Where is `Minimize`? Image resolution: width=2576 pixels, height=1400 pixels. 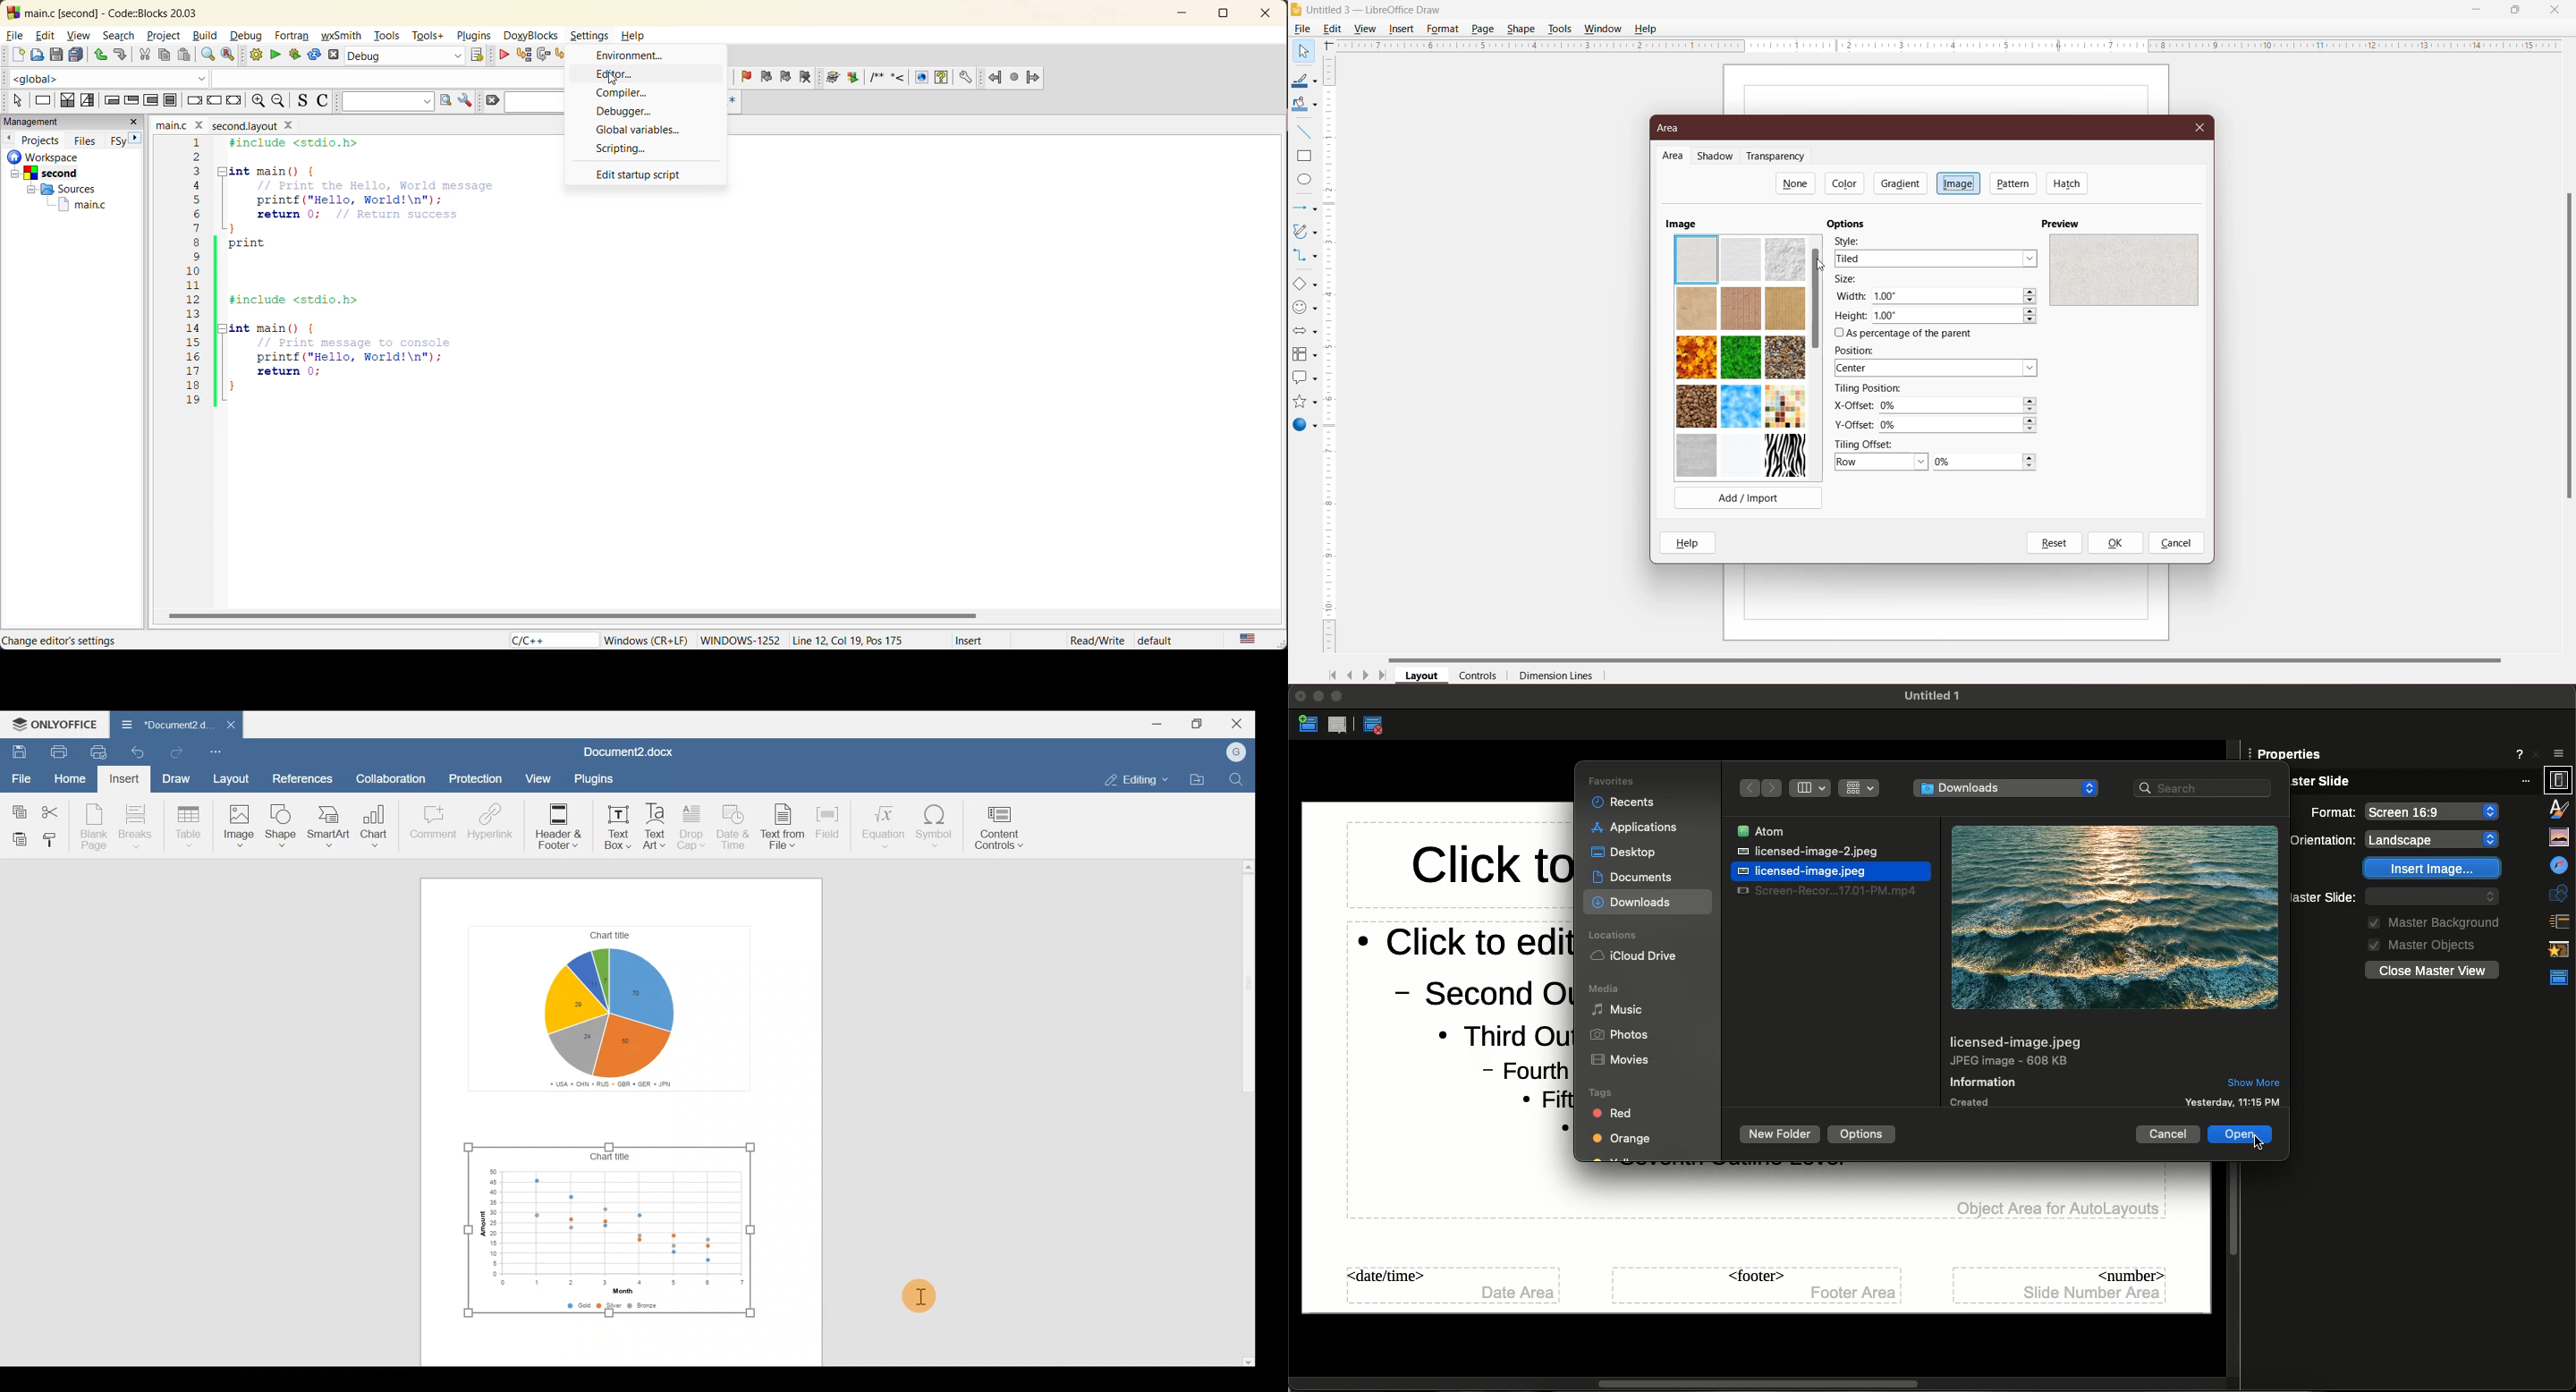
Minimize is located at coordinates (2477, 8).